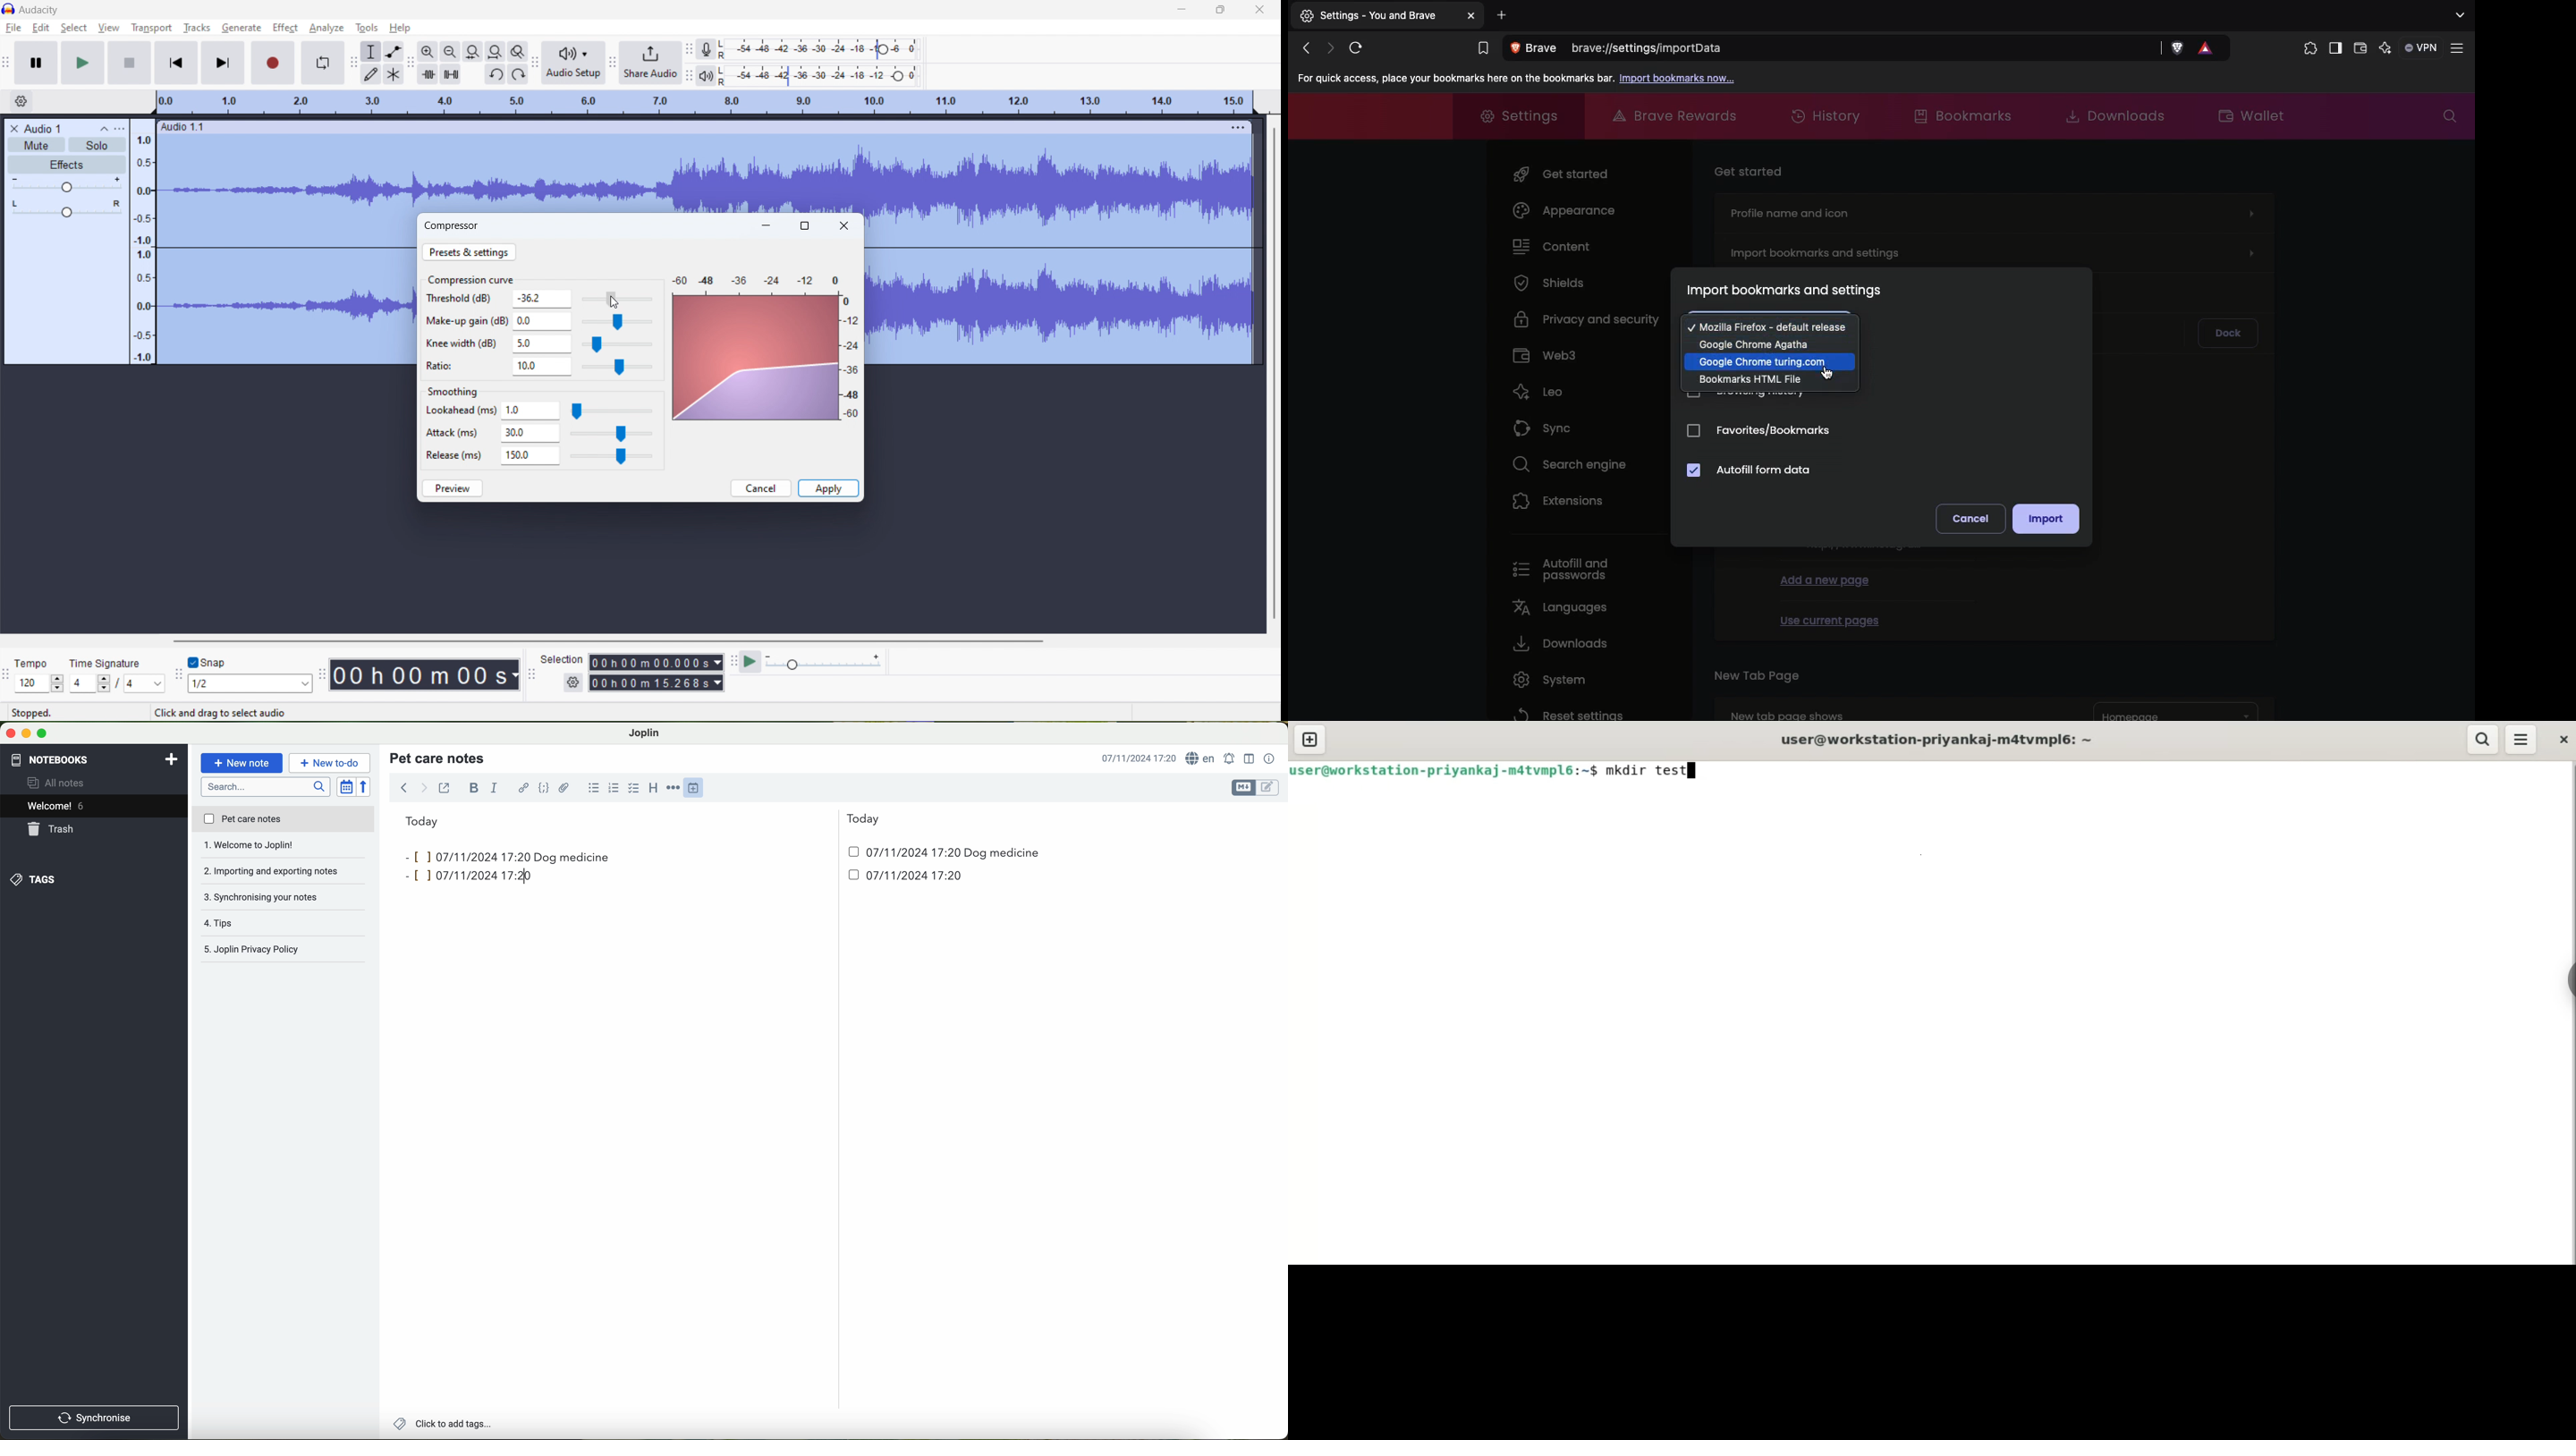 Image resolution: width=2576 pixels, height=1456 pixels. I want to click on skip to start, so click(176, 63).